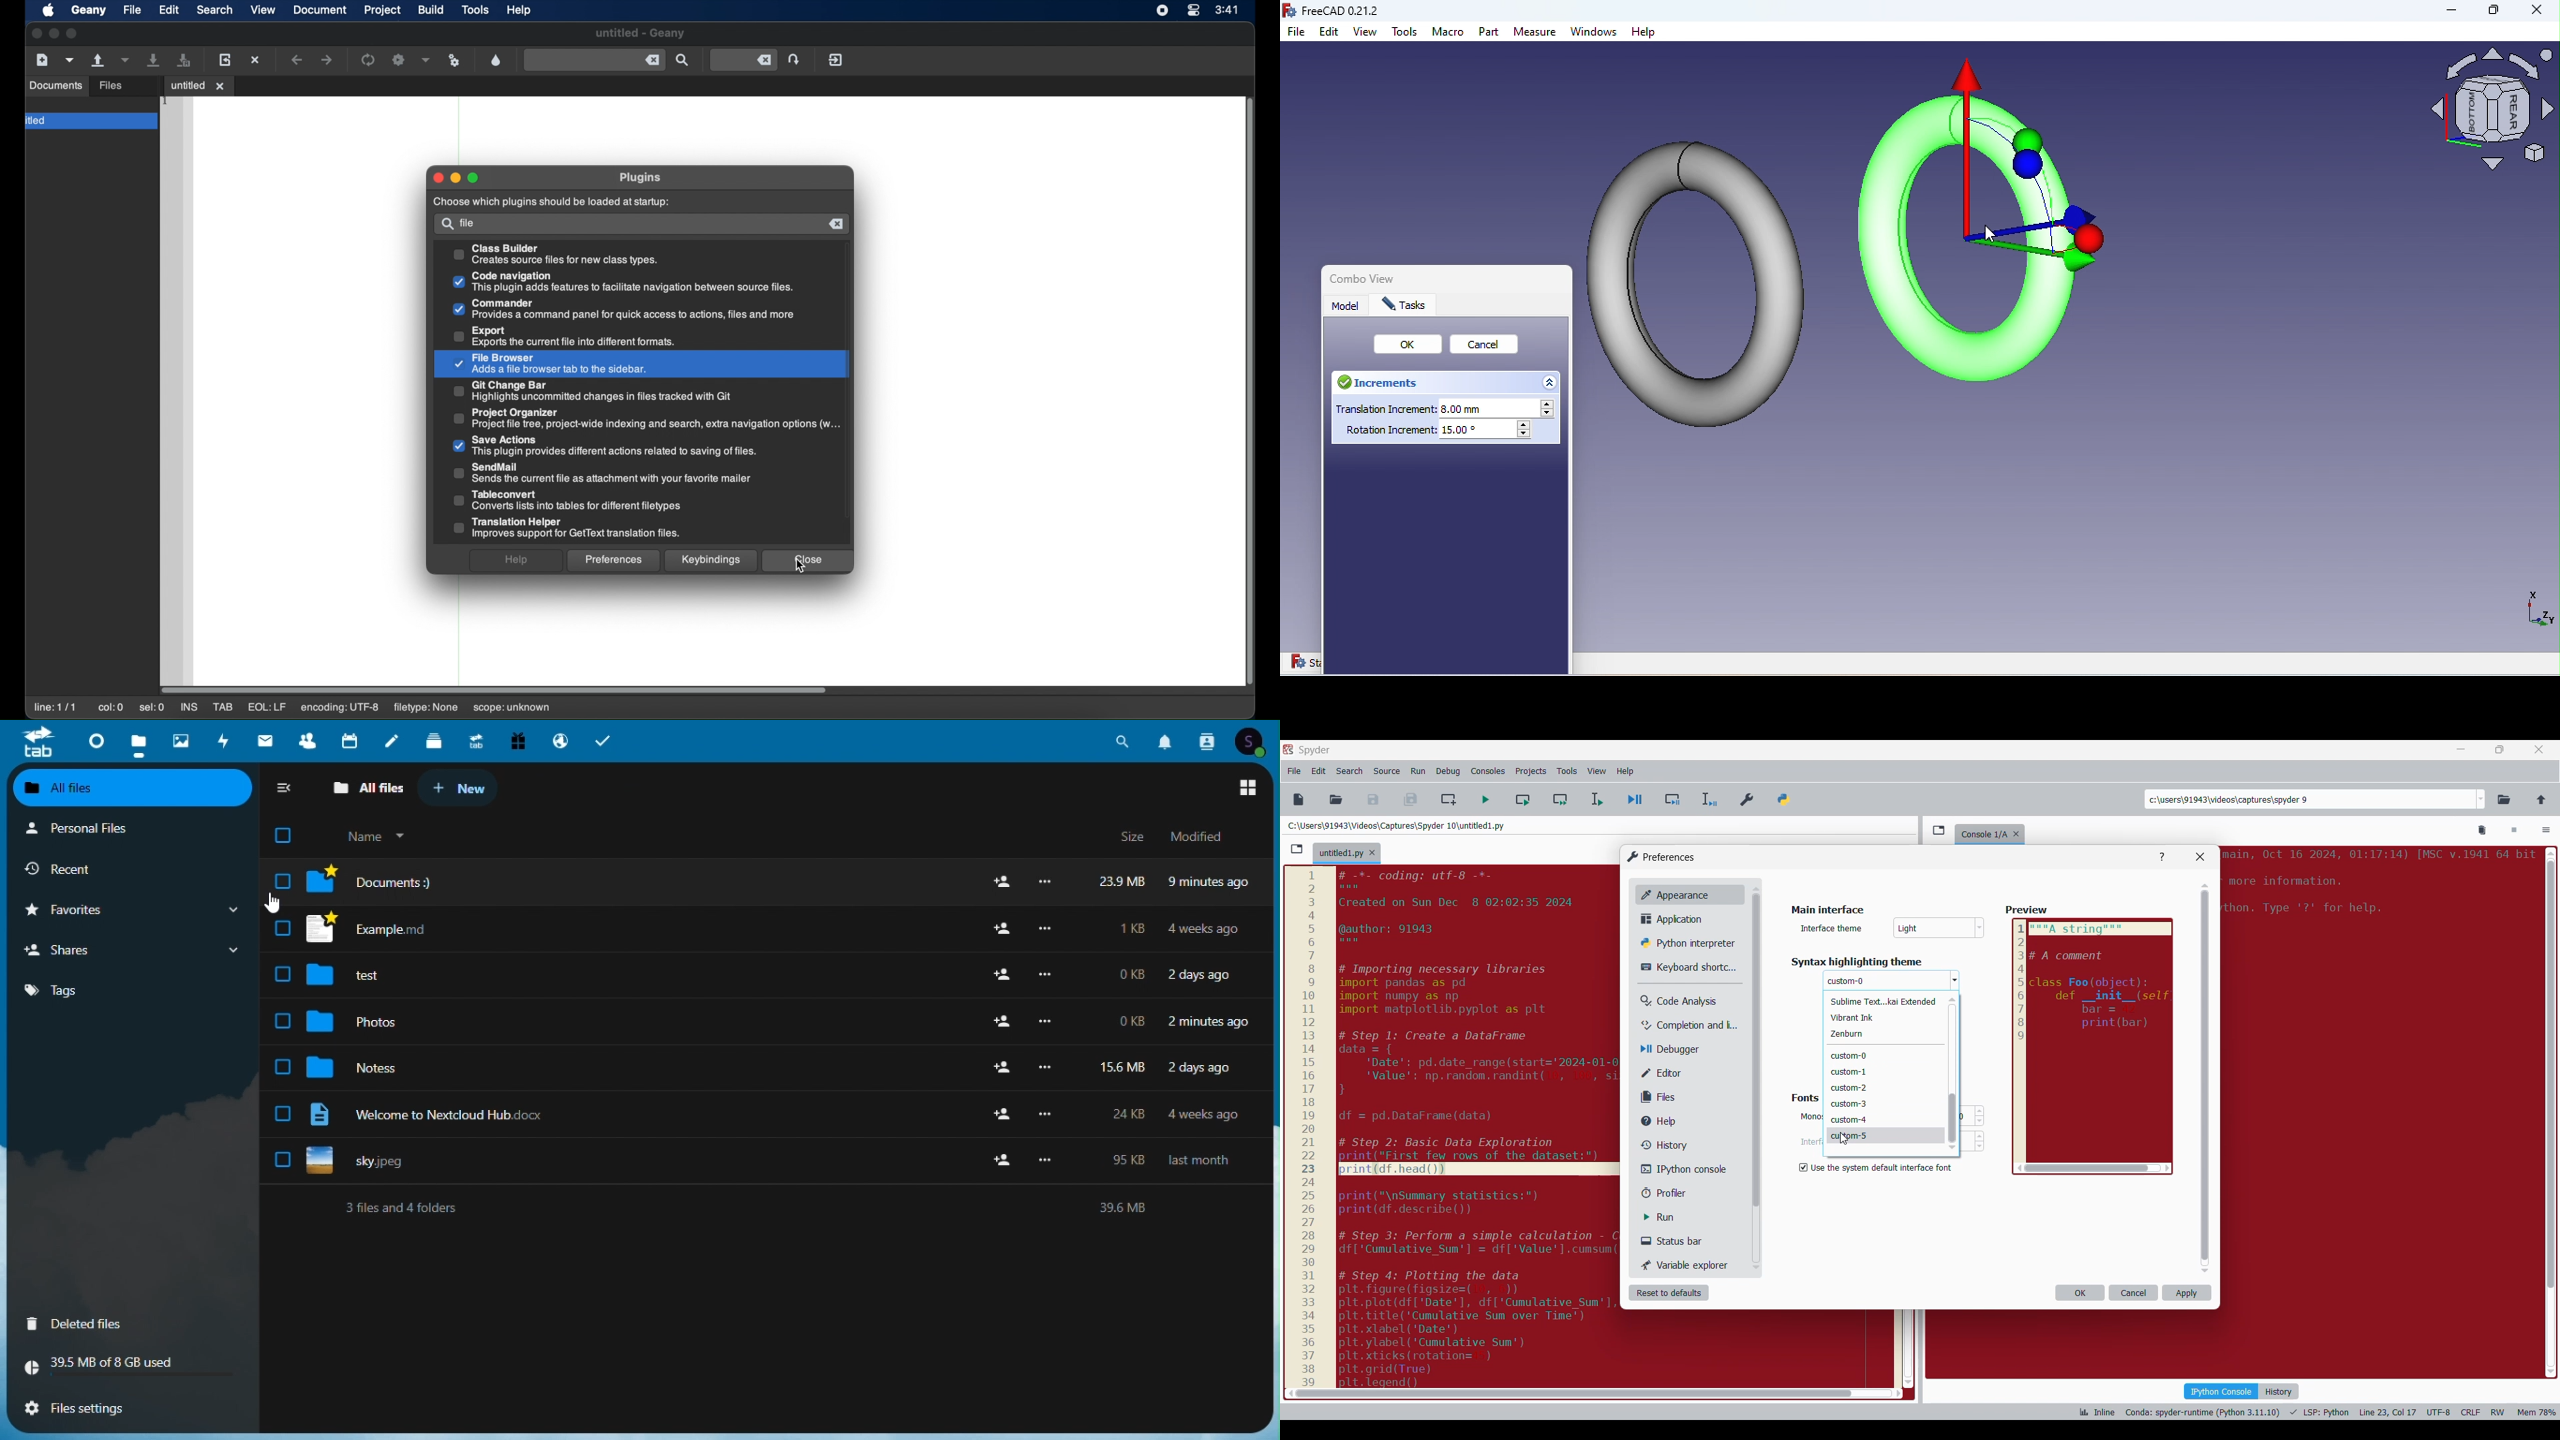  Describe the element at coordinates (2539, 749) in the screenshot. I see `Close tab` at that location.